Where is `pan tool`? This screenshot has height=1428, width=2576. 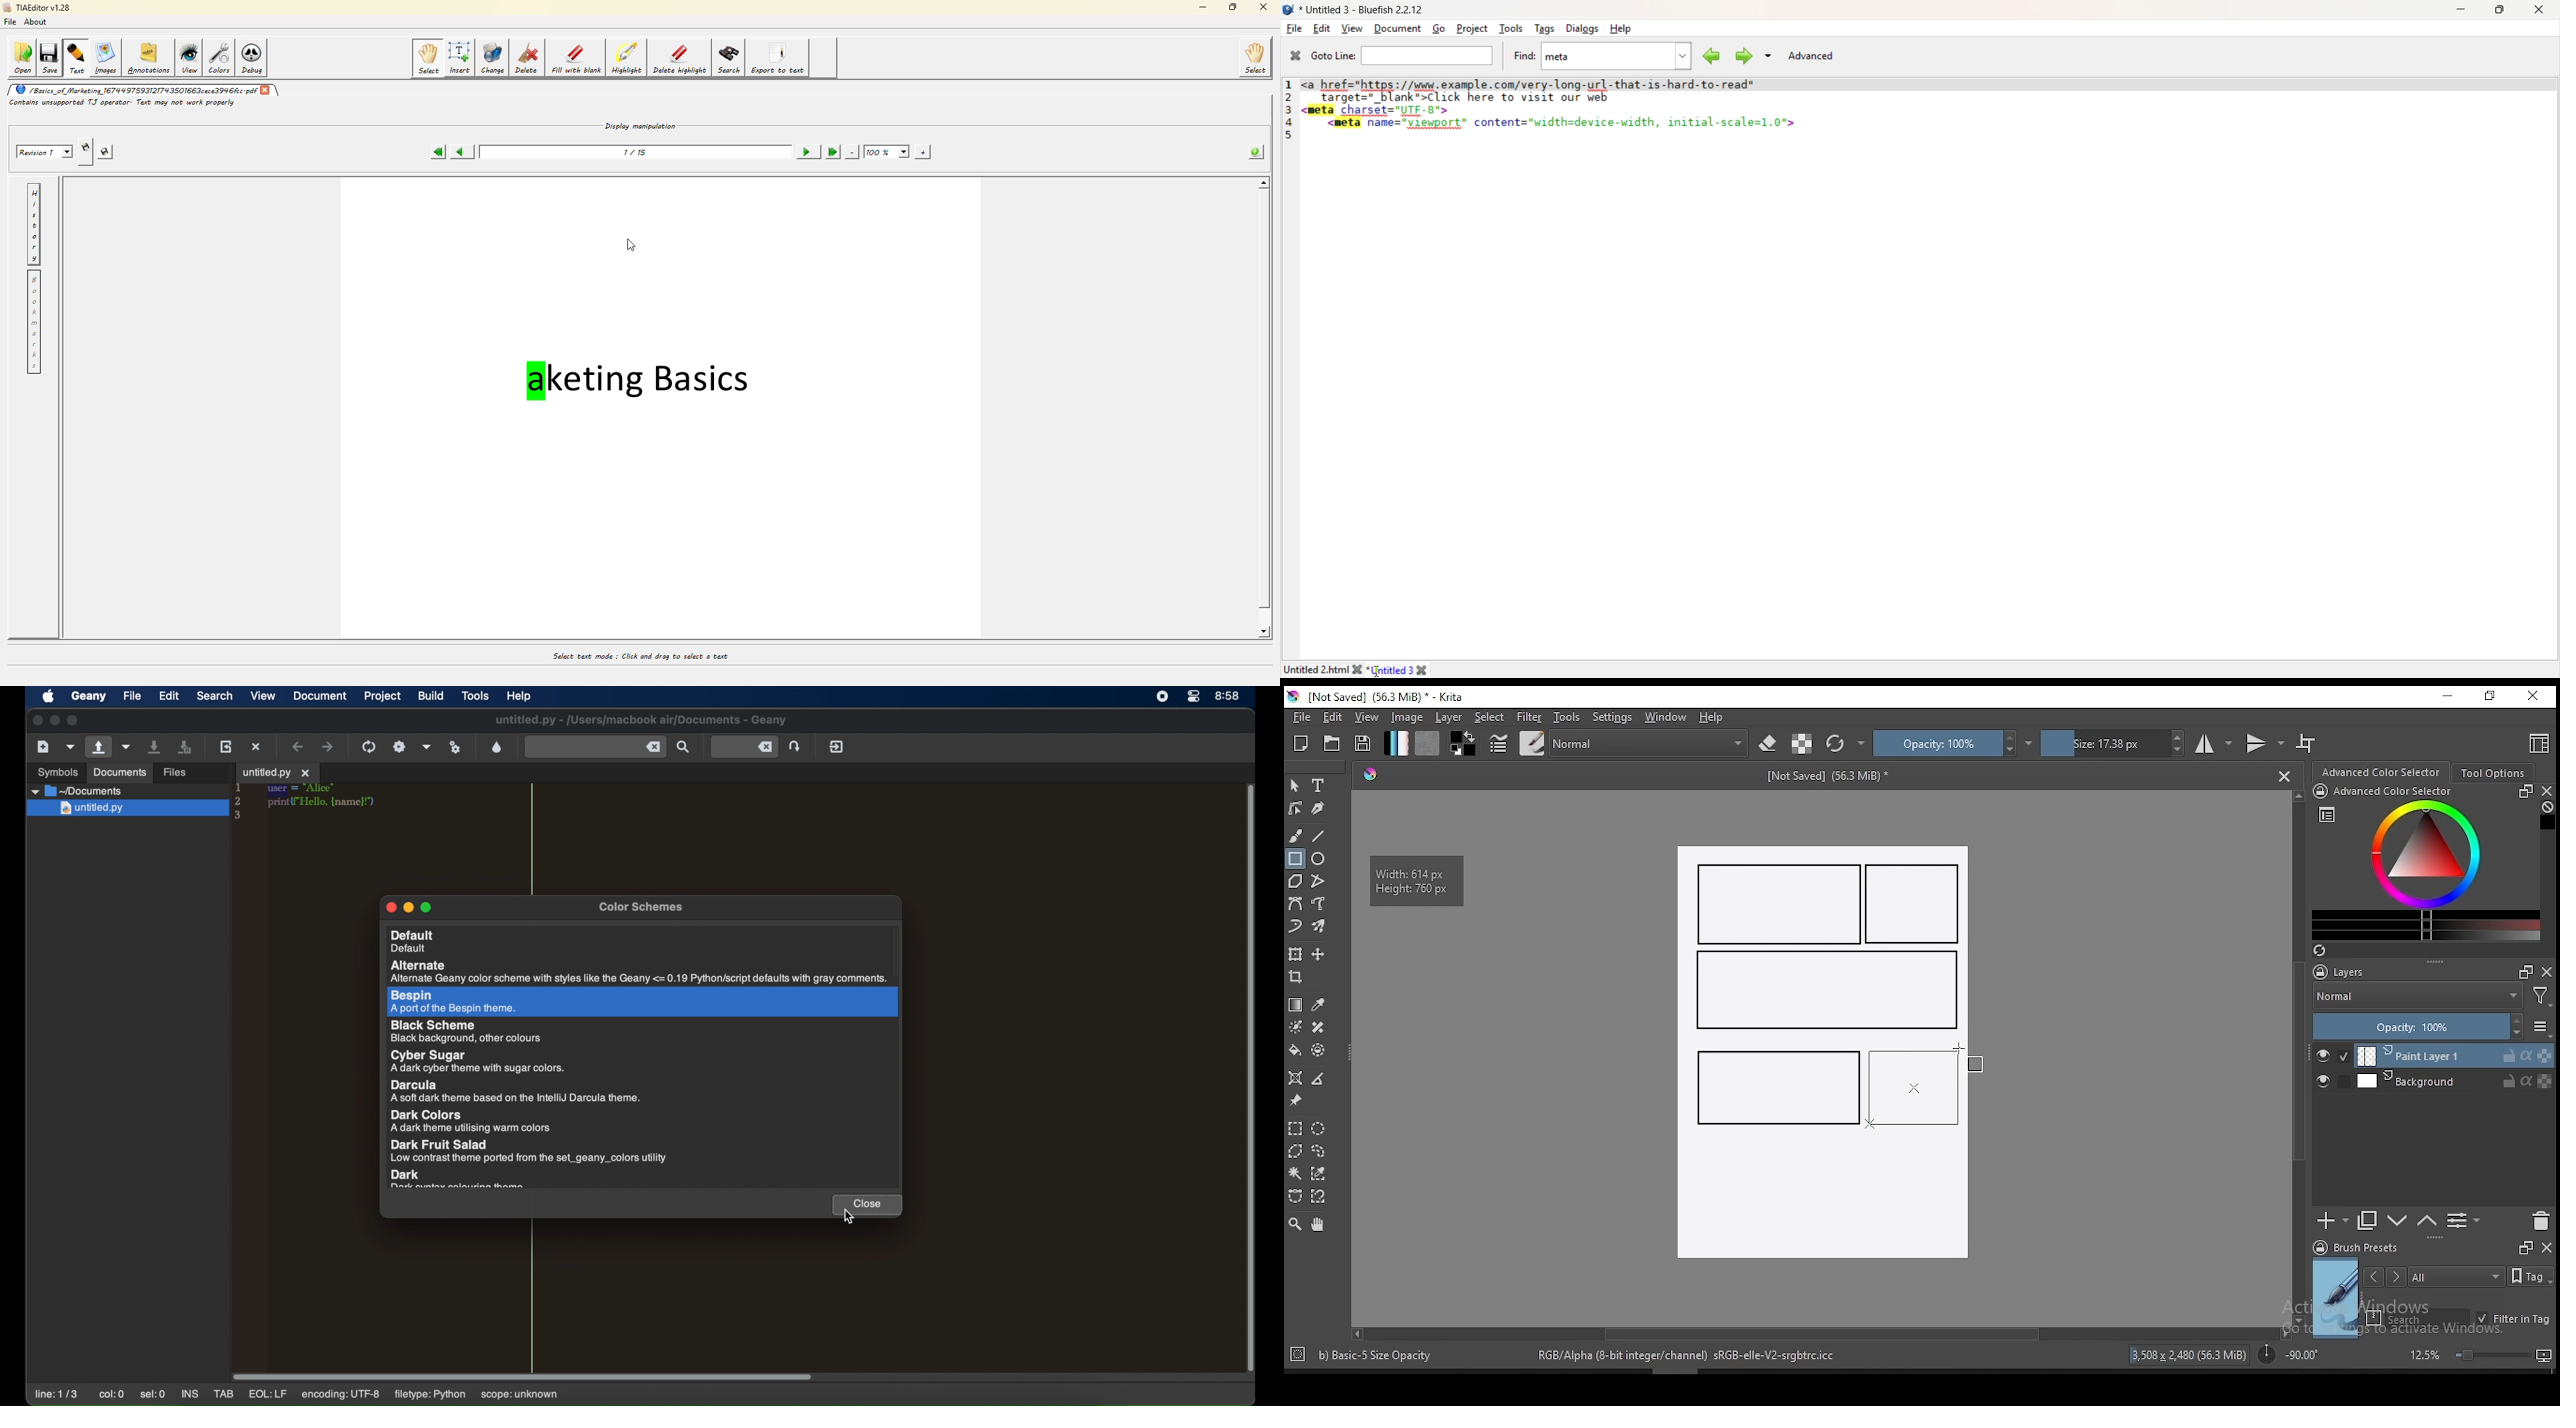 pan tool is located at coordinates (1316, 1225).